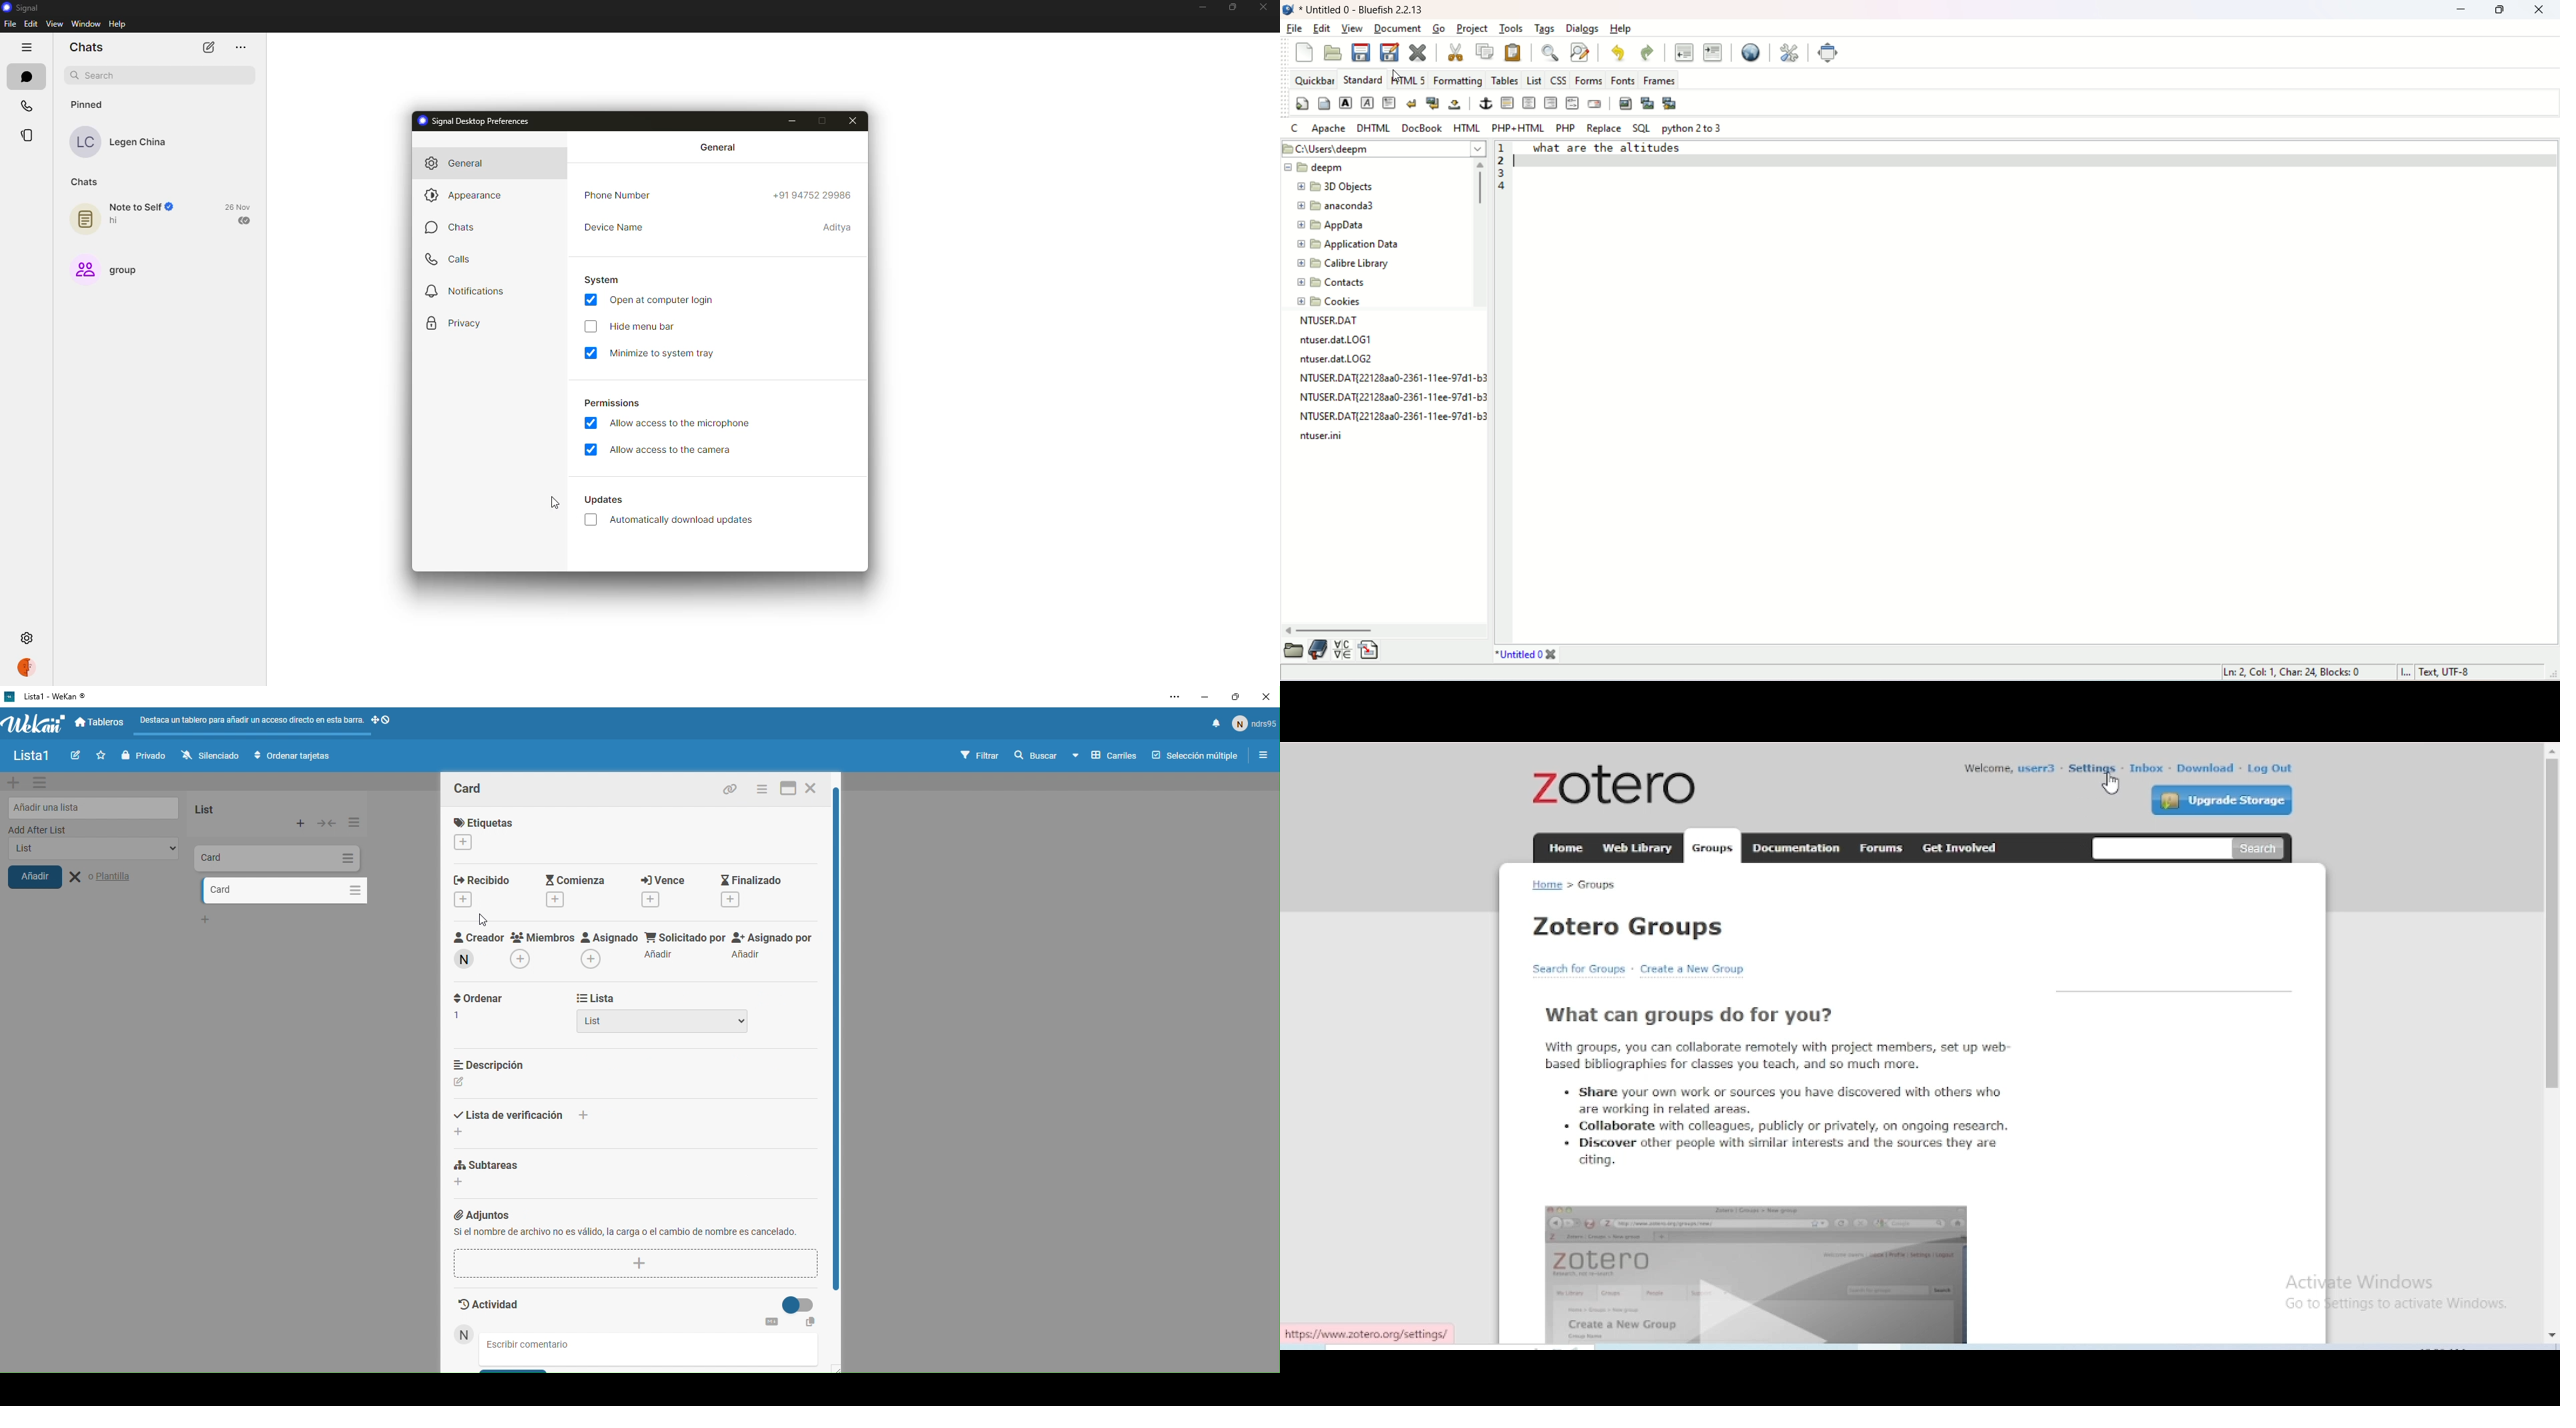 This screenshot has width=2576, height=1428. Describe the element at coordinates (28, 639) in the screenshot. I see `settings` at that location.